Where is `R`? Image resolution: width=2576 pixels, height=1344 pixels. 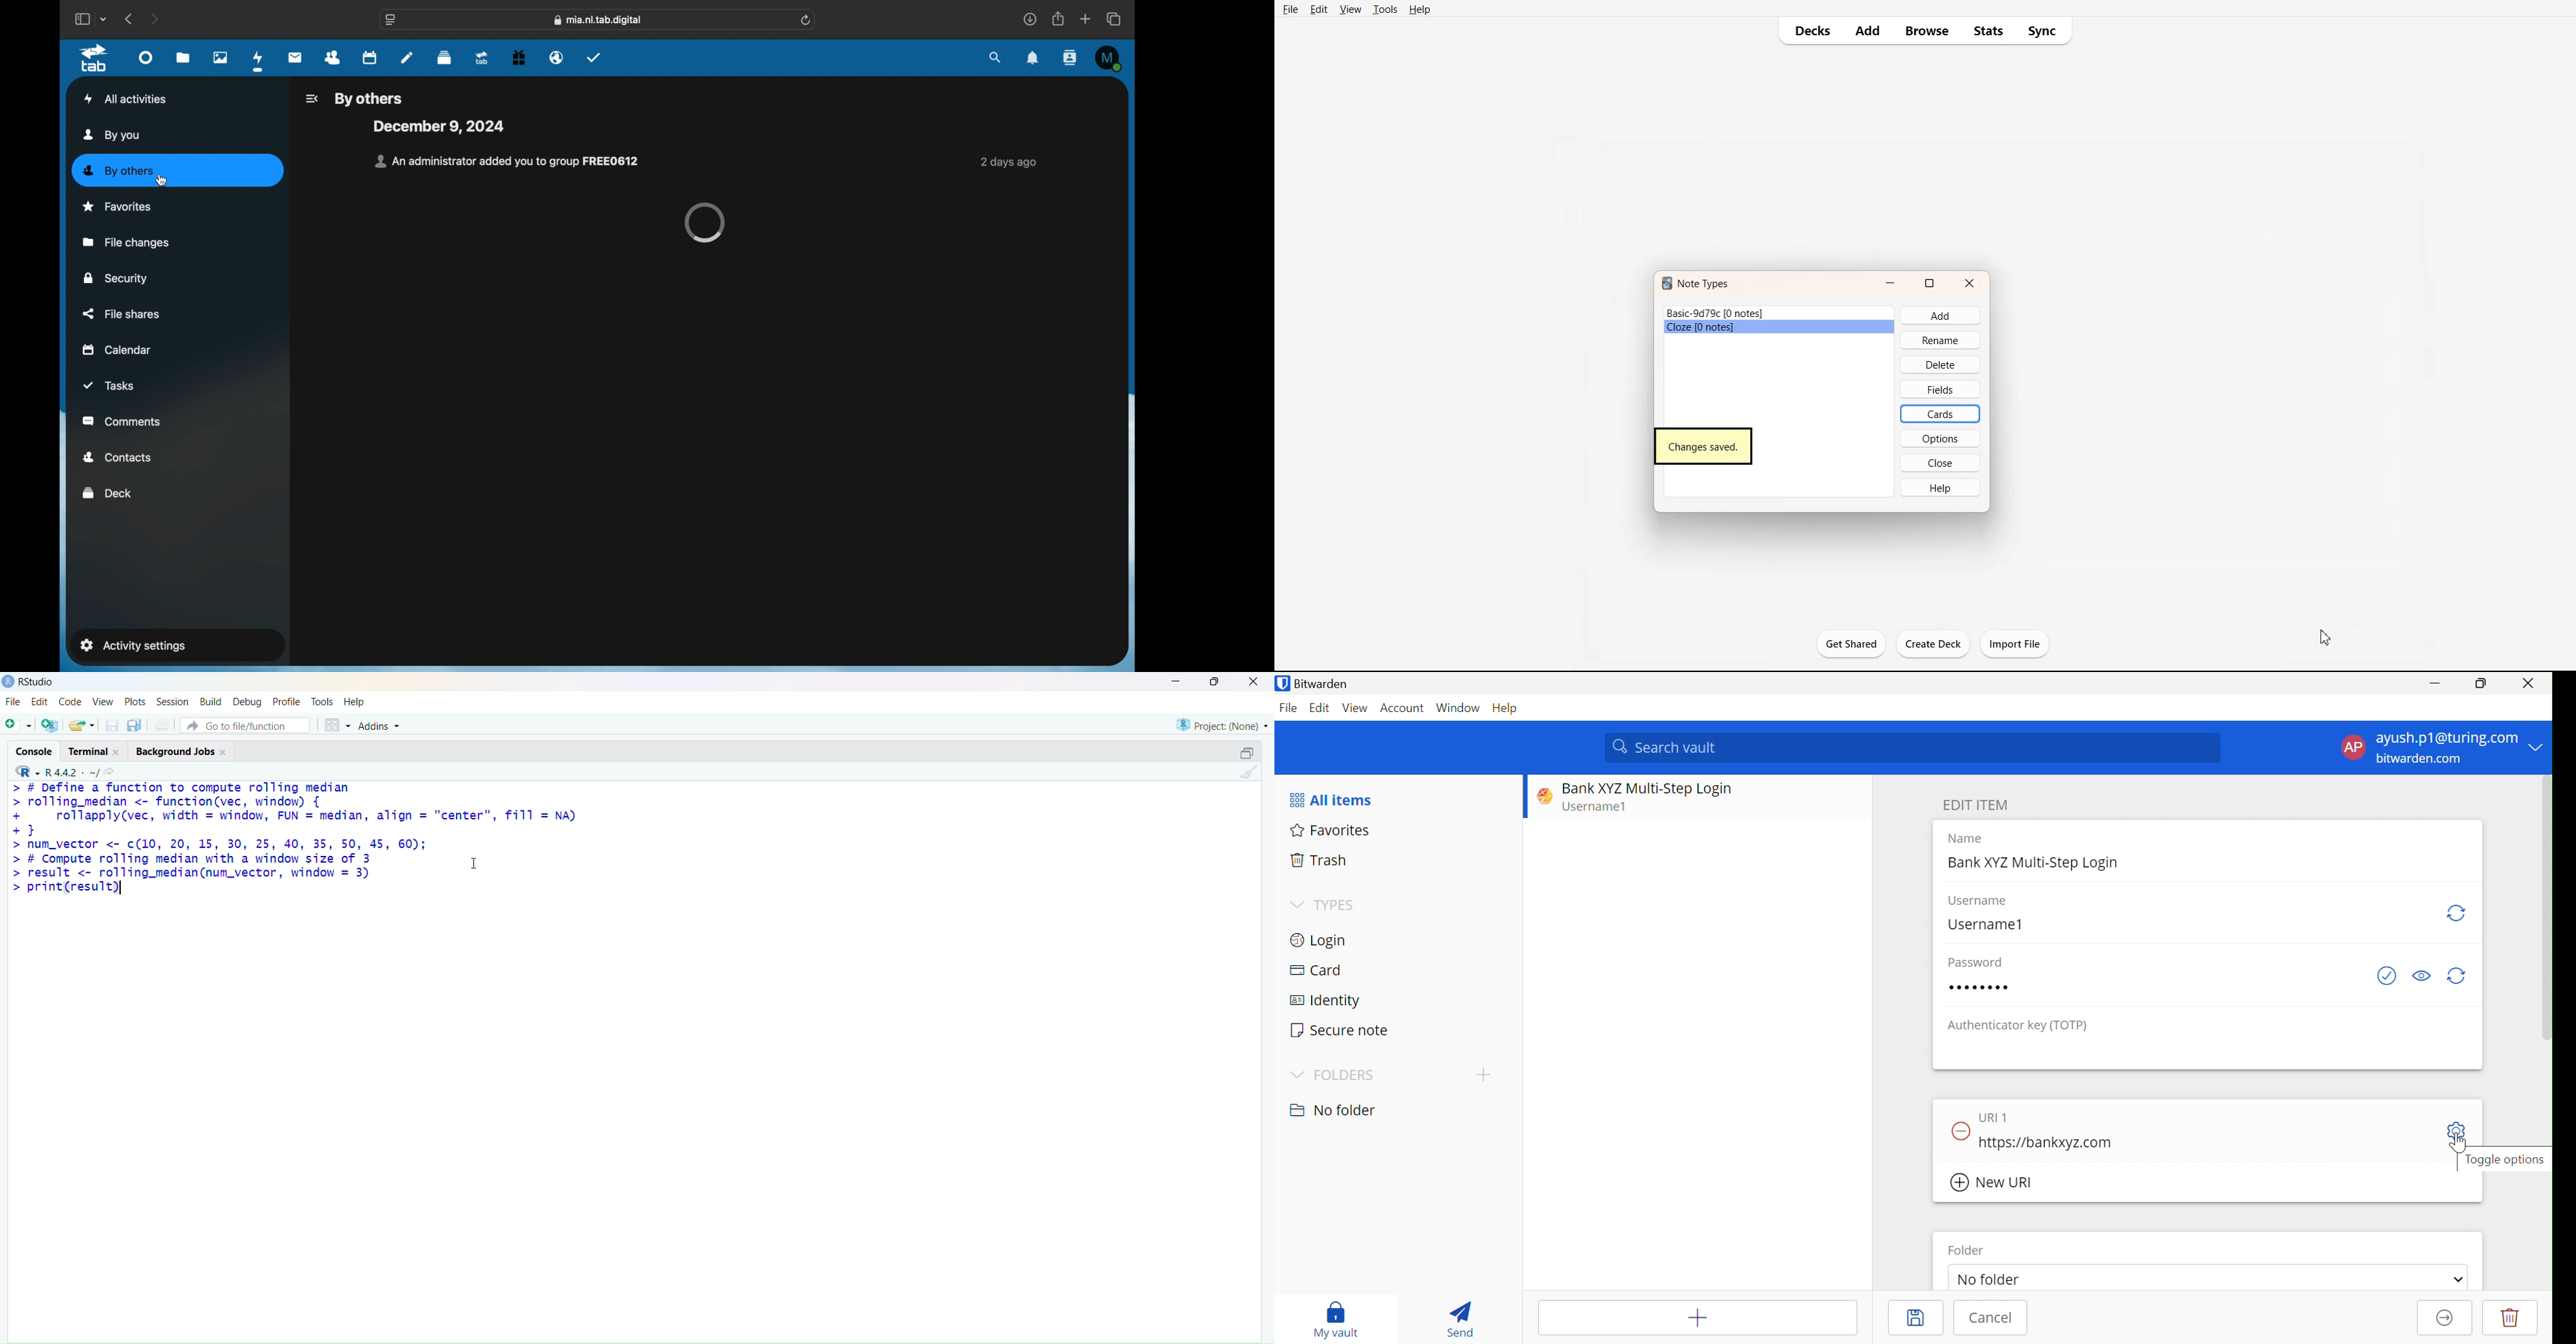 R is located at coordinates (28, 771).